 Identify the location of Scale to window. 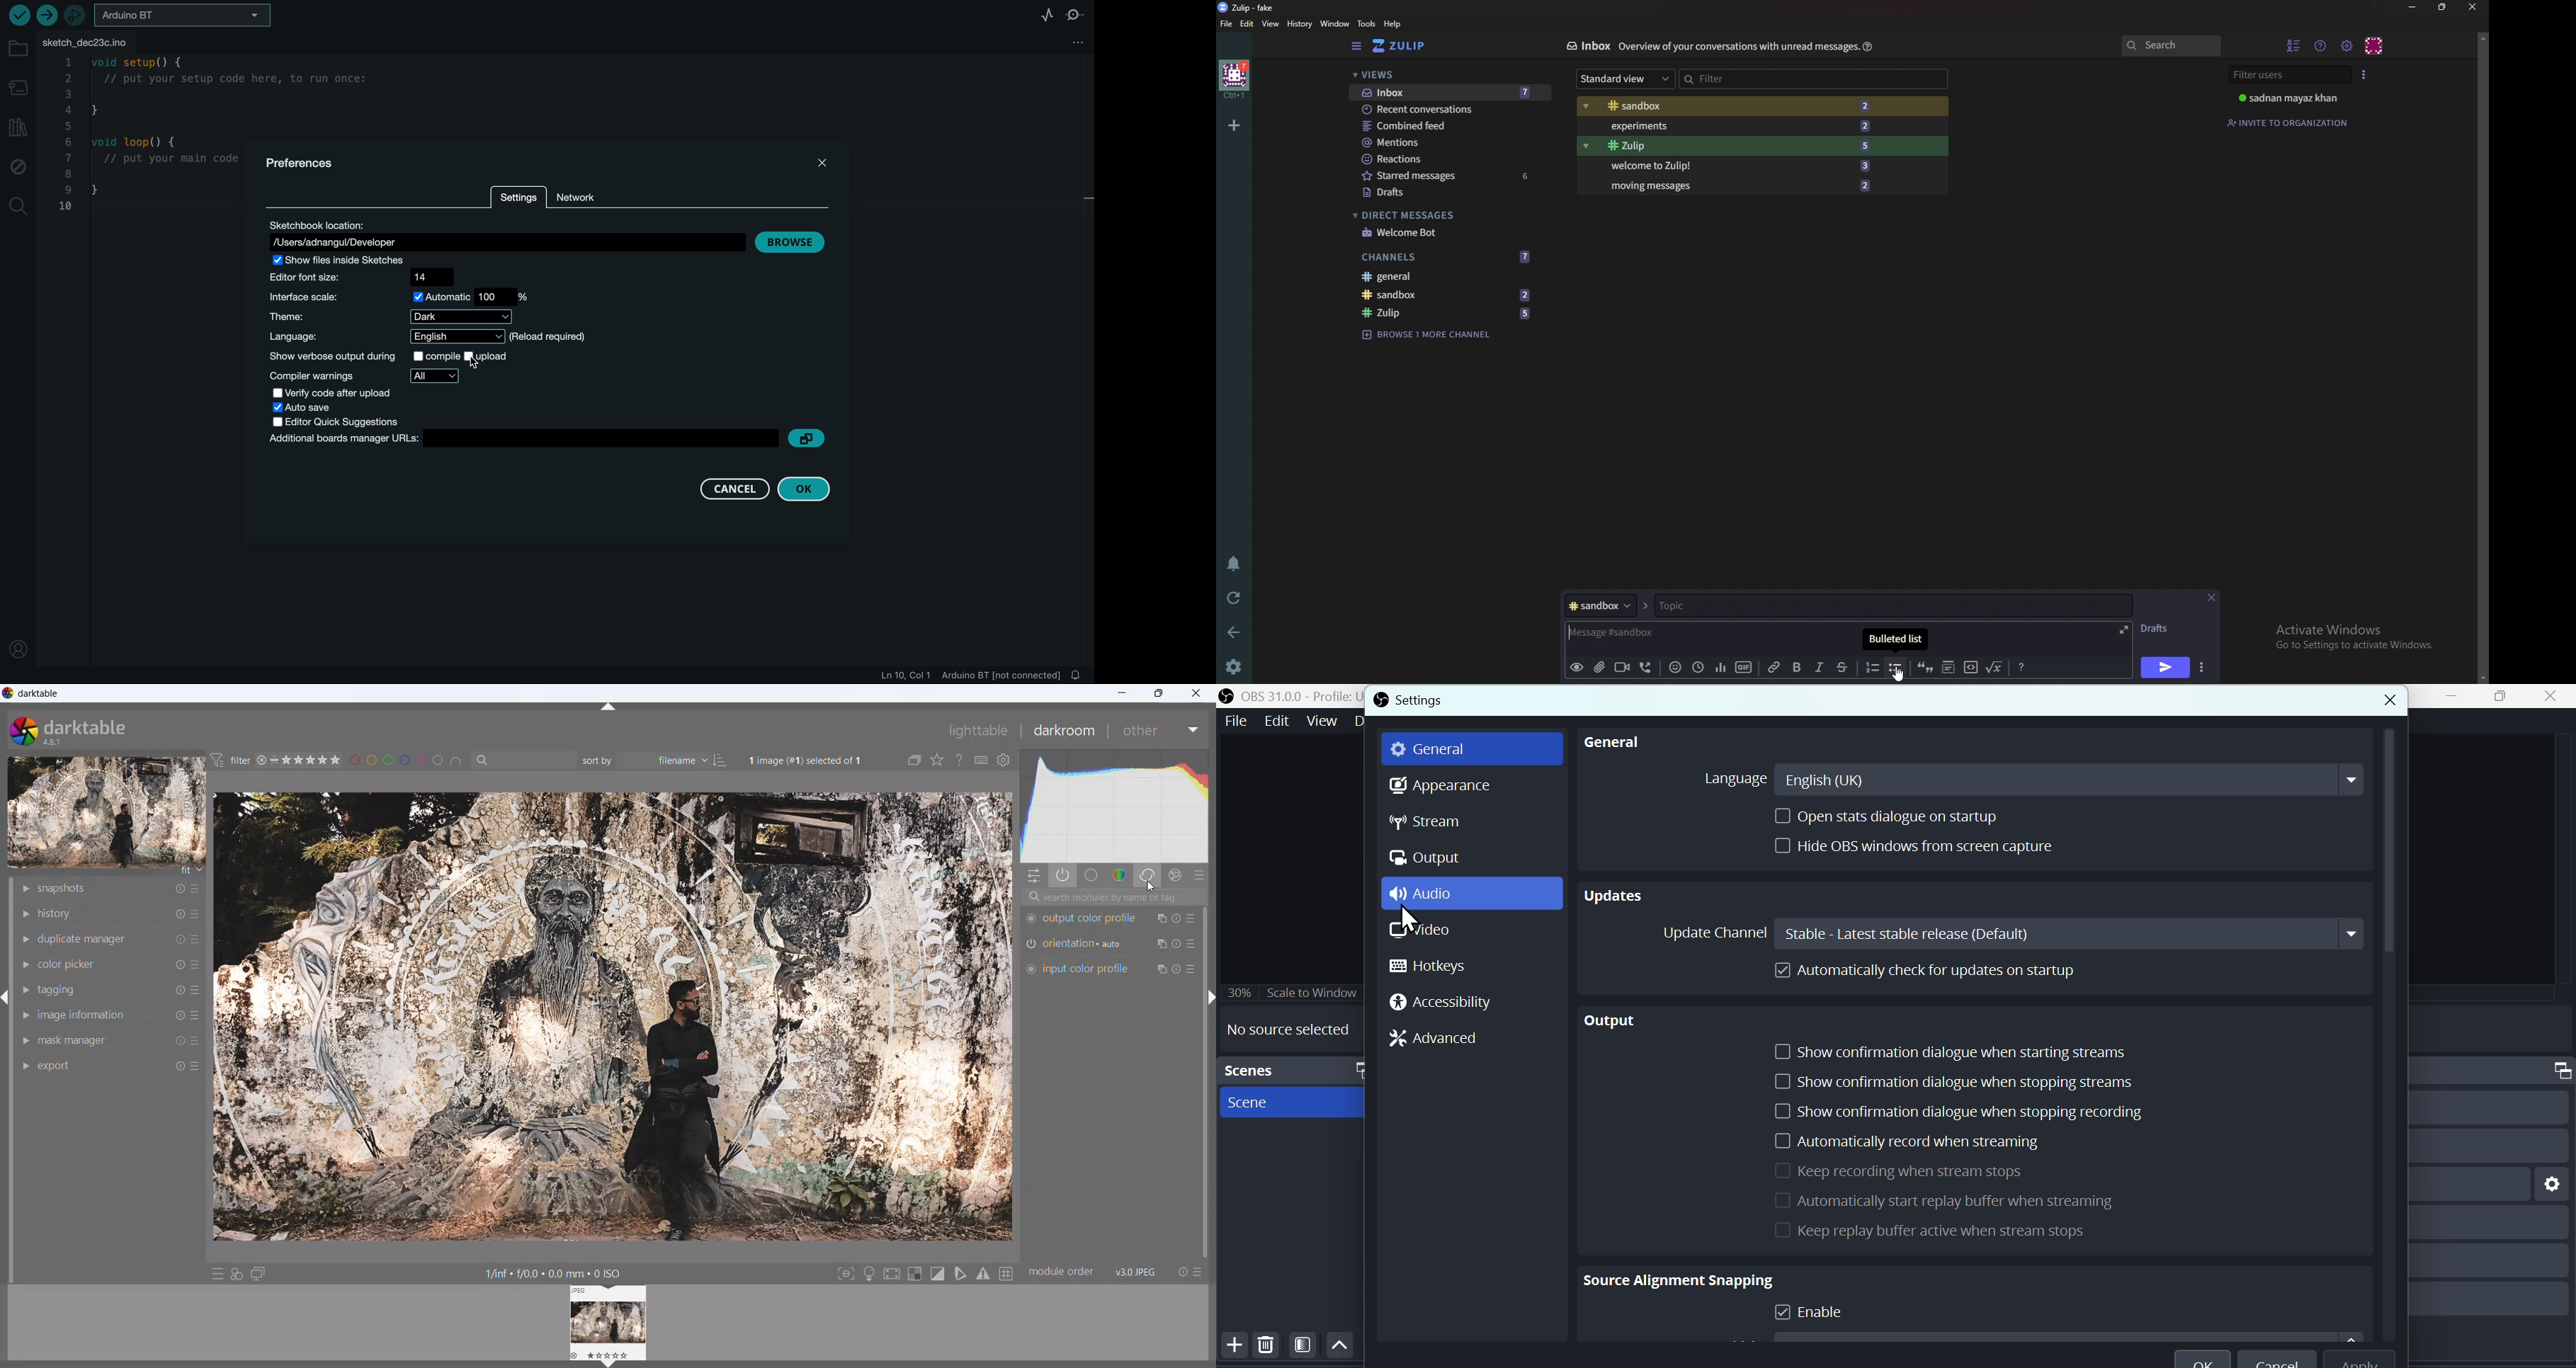
(1315, 992).